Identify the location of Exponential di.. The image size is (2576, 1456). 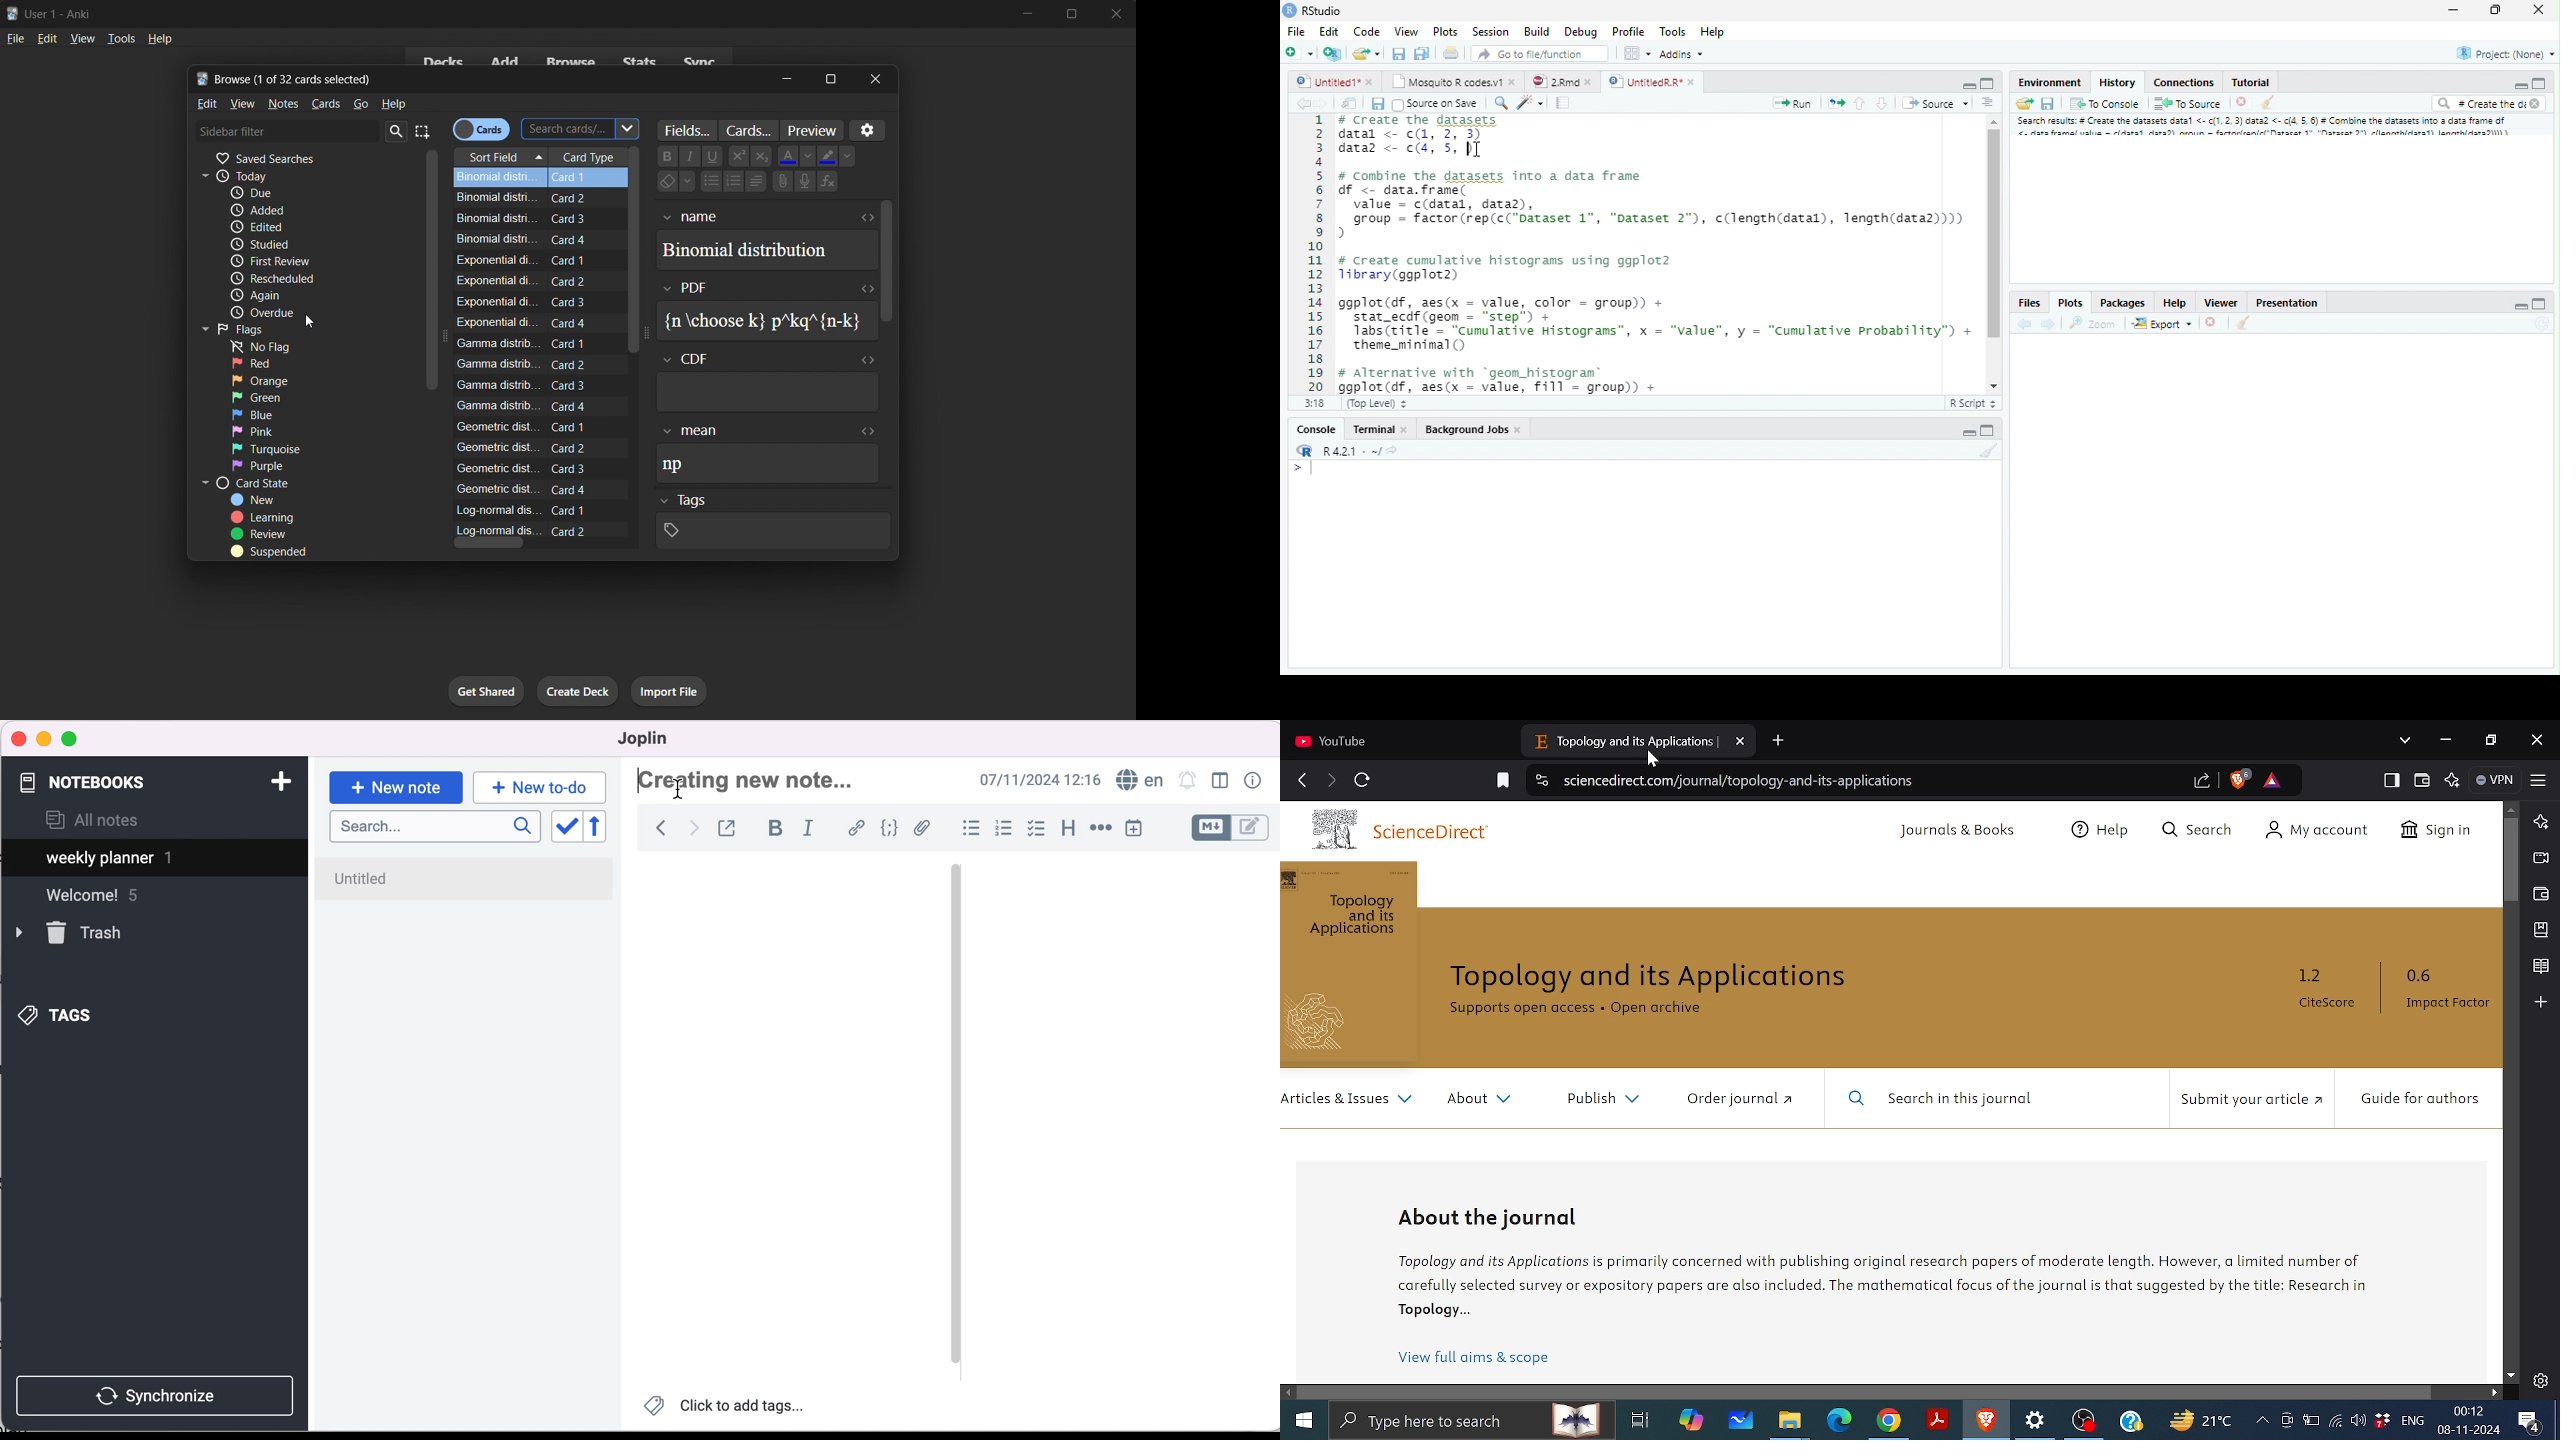
(496, 303).